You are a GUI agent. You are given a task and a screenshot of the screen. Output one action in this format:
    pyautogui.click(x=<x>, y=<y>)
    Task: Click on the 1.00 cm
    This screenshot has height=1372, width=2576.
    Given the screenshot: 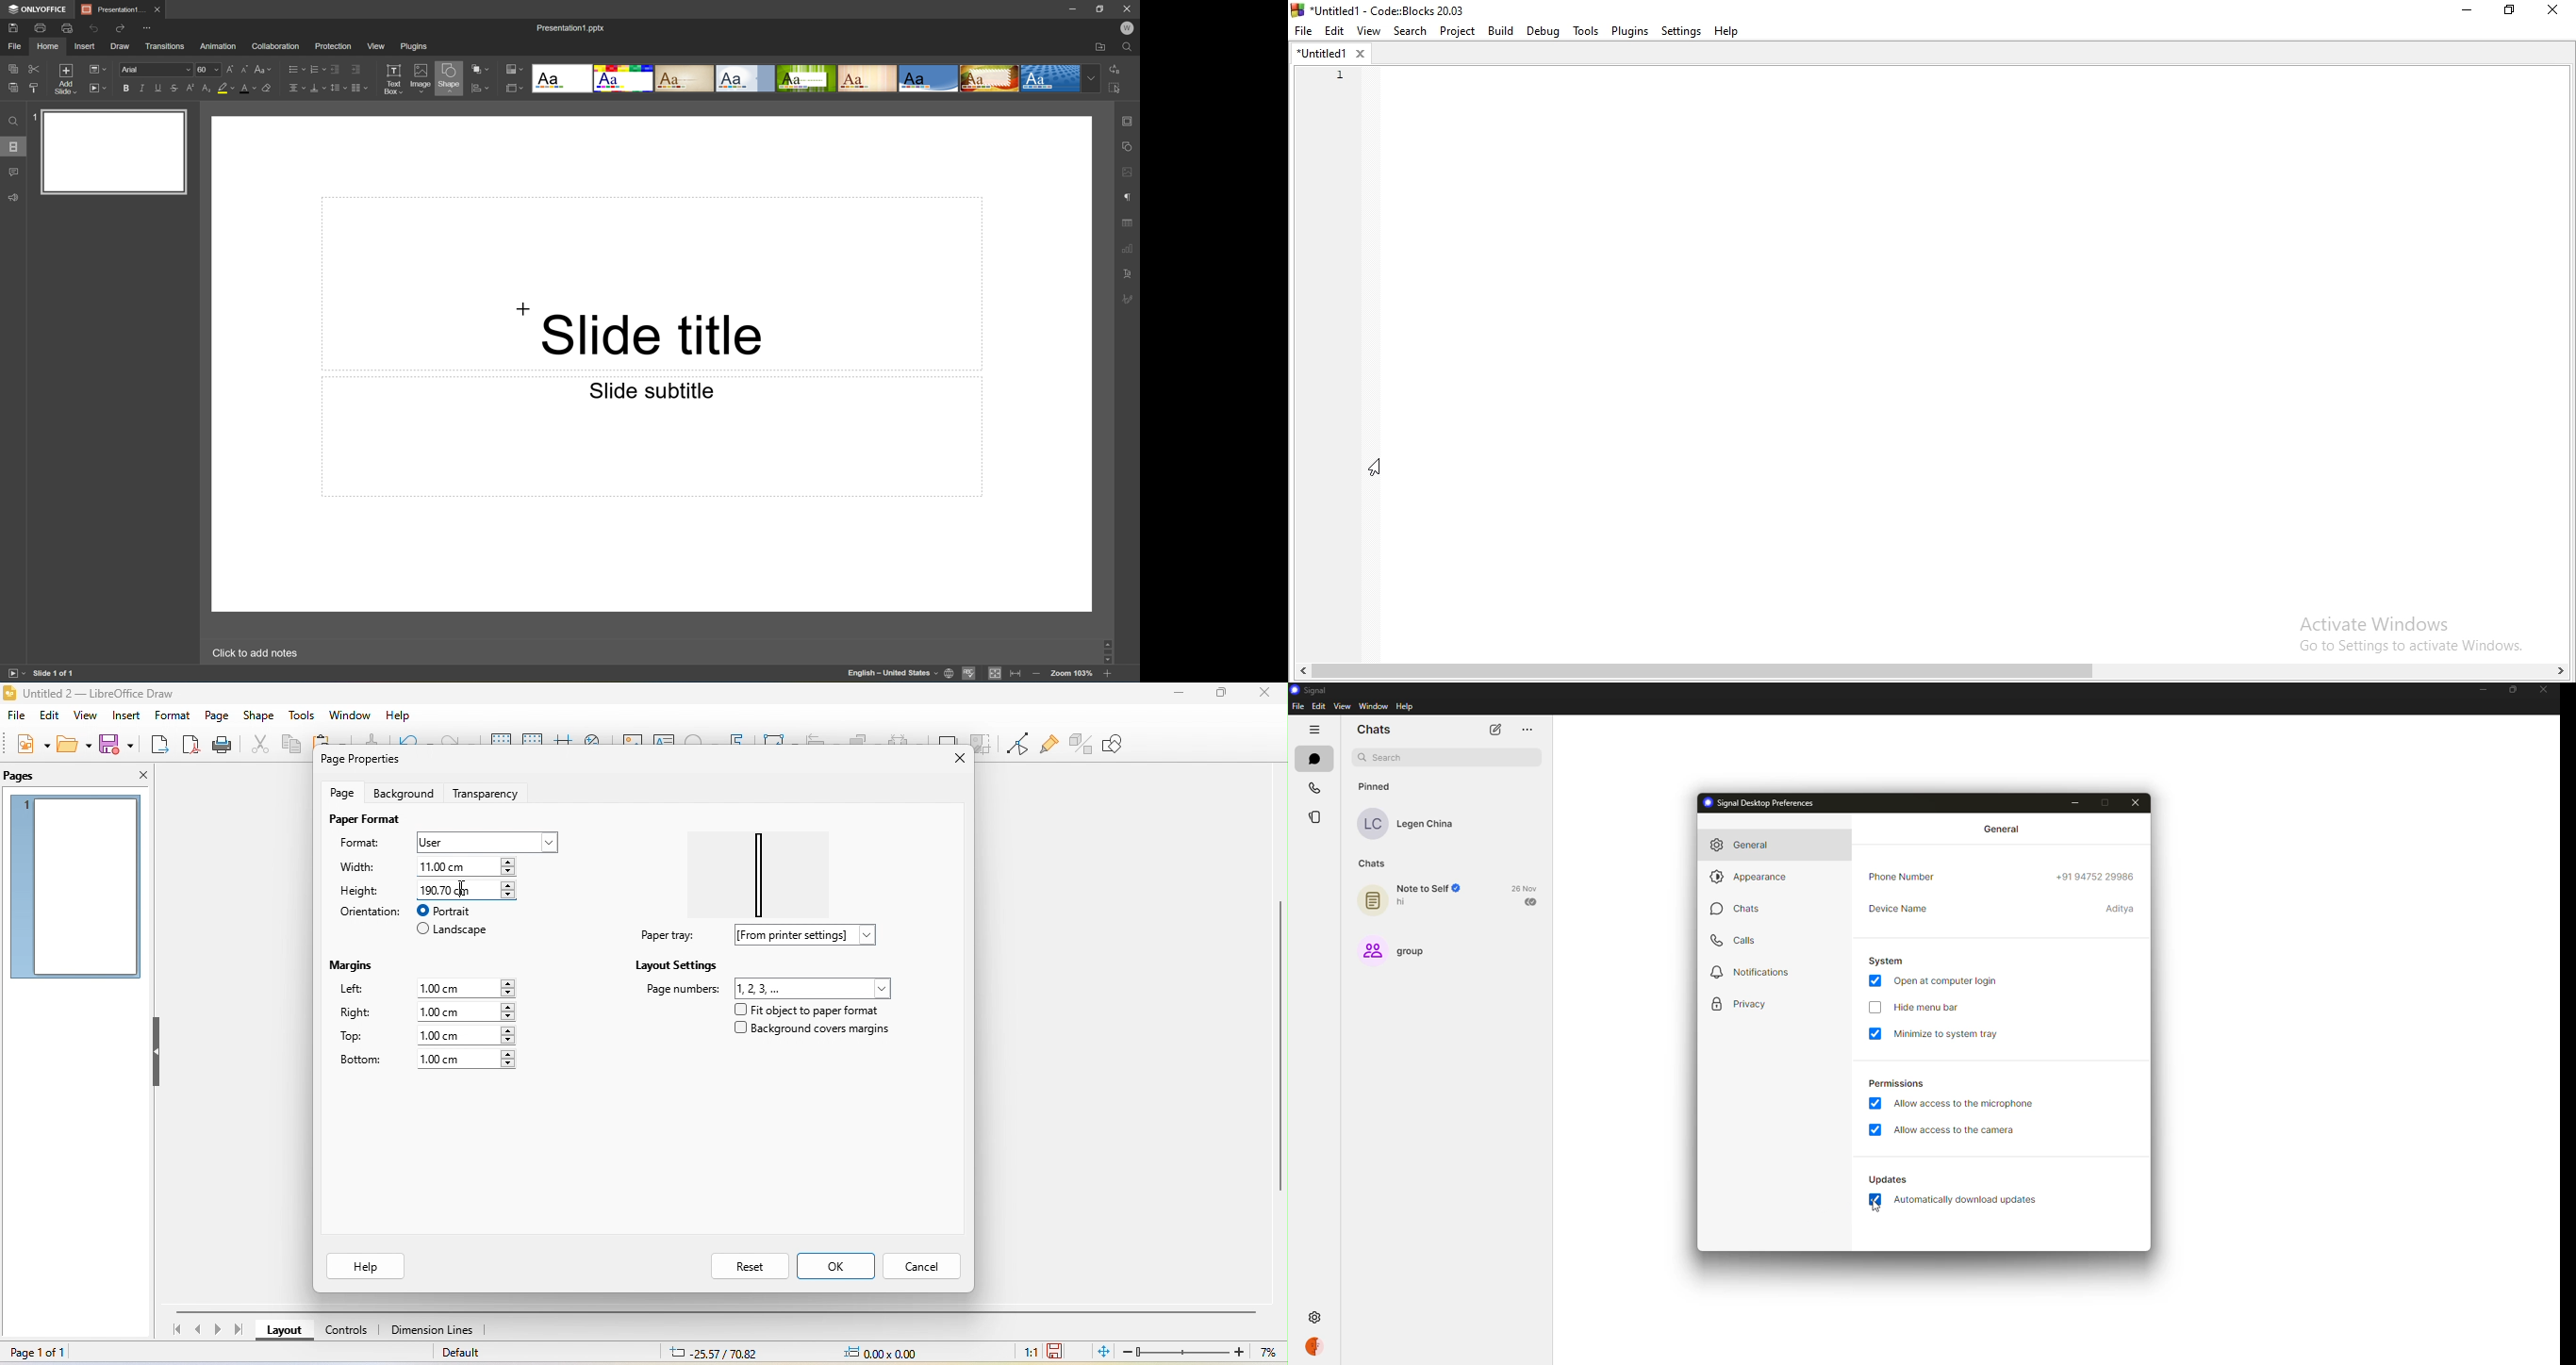 What is the action you would take?
    pyautogui.click(x=470, y=986)
    